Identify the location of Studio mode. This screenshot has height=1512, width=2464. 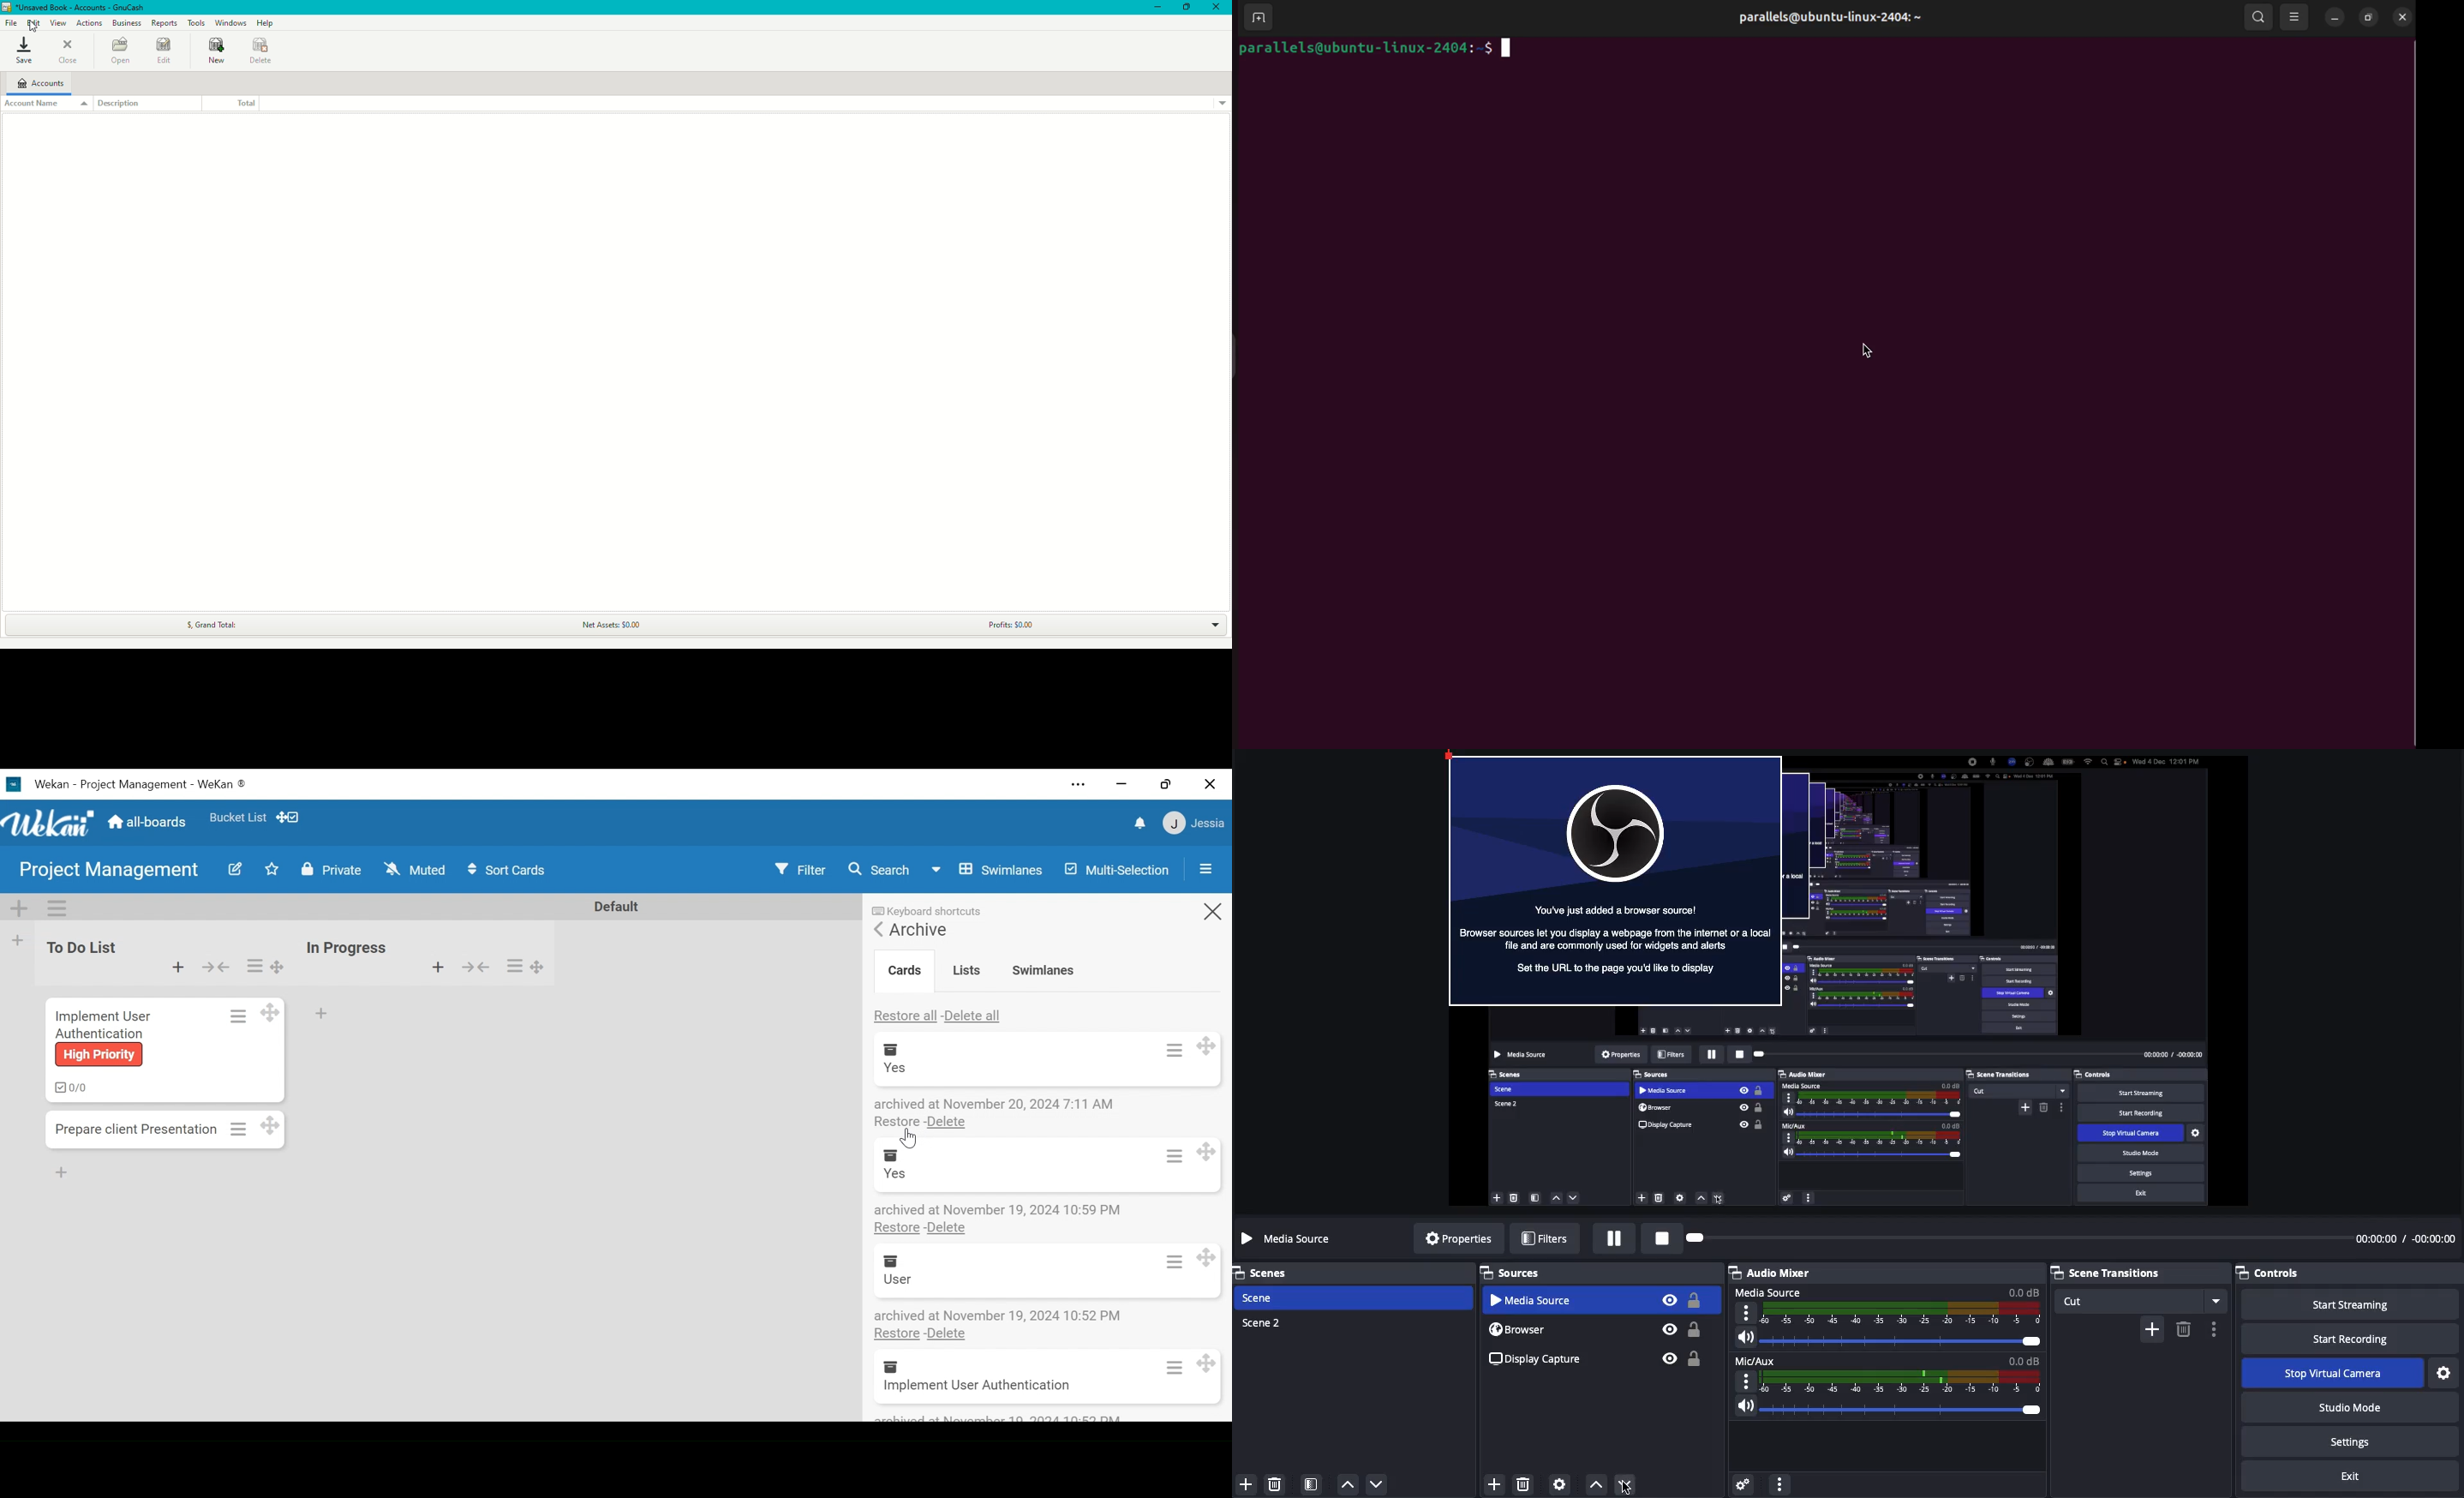
(2343, 1405).